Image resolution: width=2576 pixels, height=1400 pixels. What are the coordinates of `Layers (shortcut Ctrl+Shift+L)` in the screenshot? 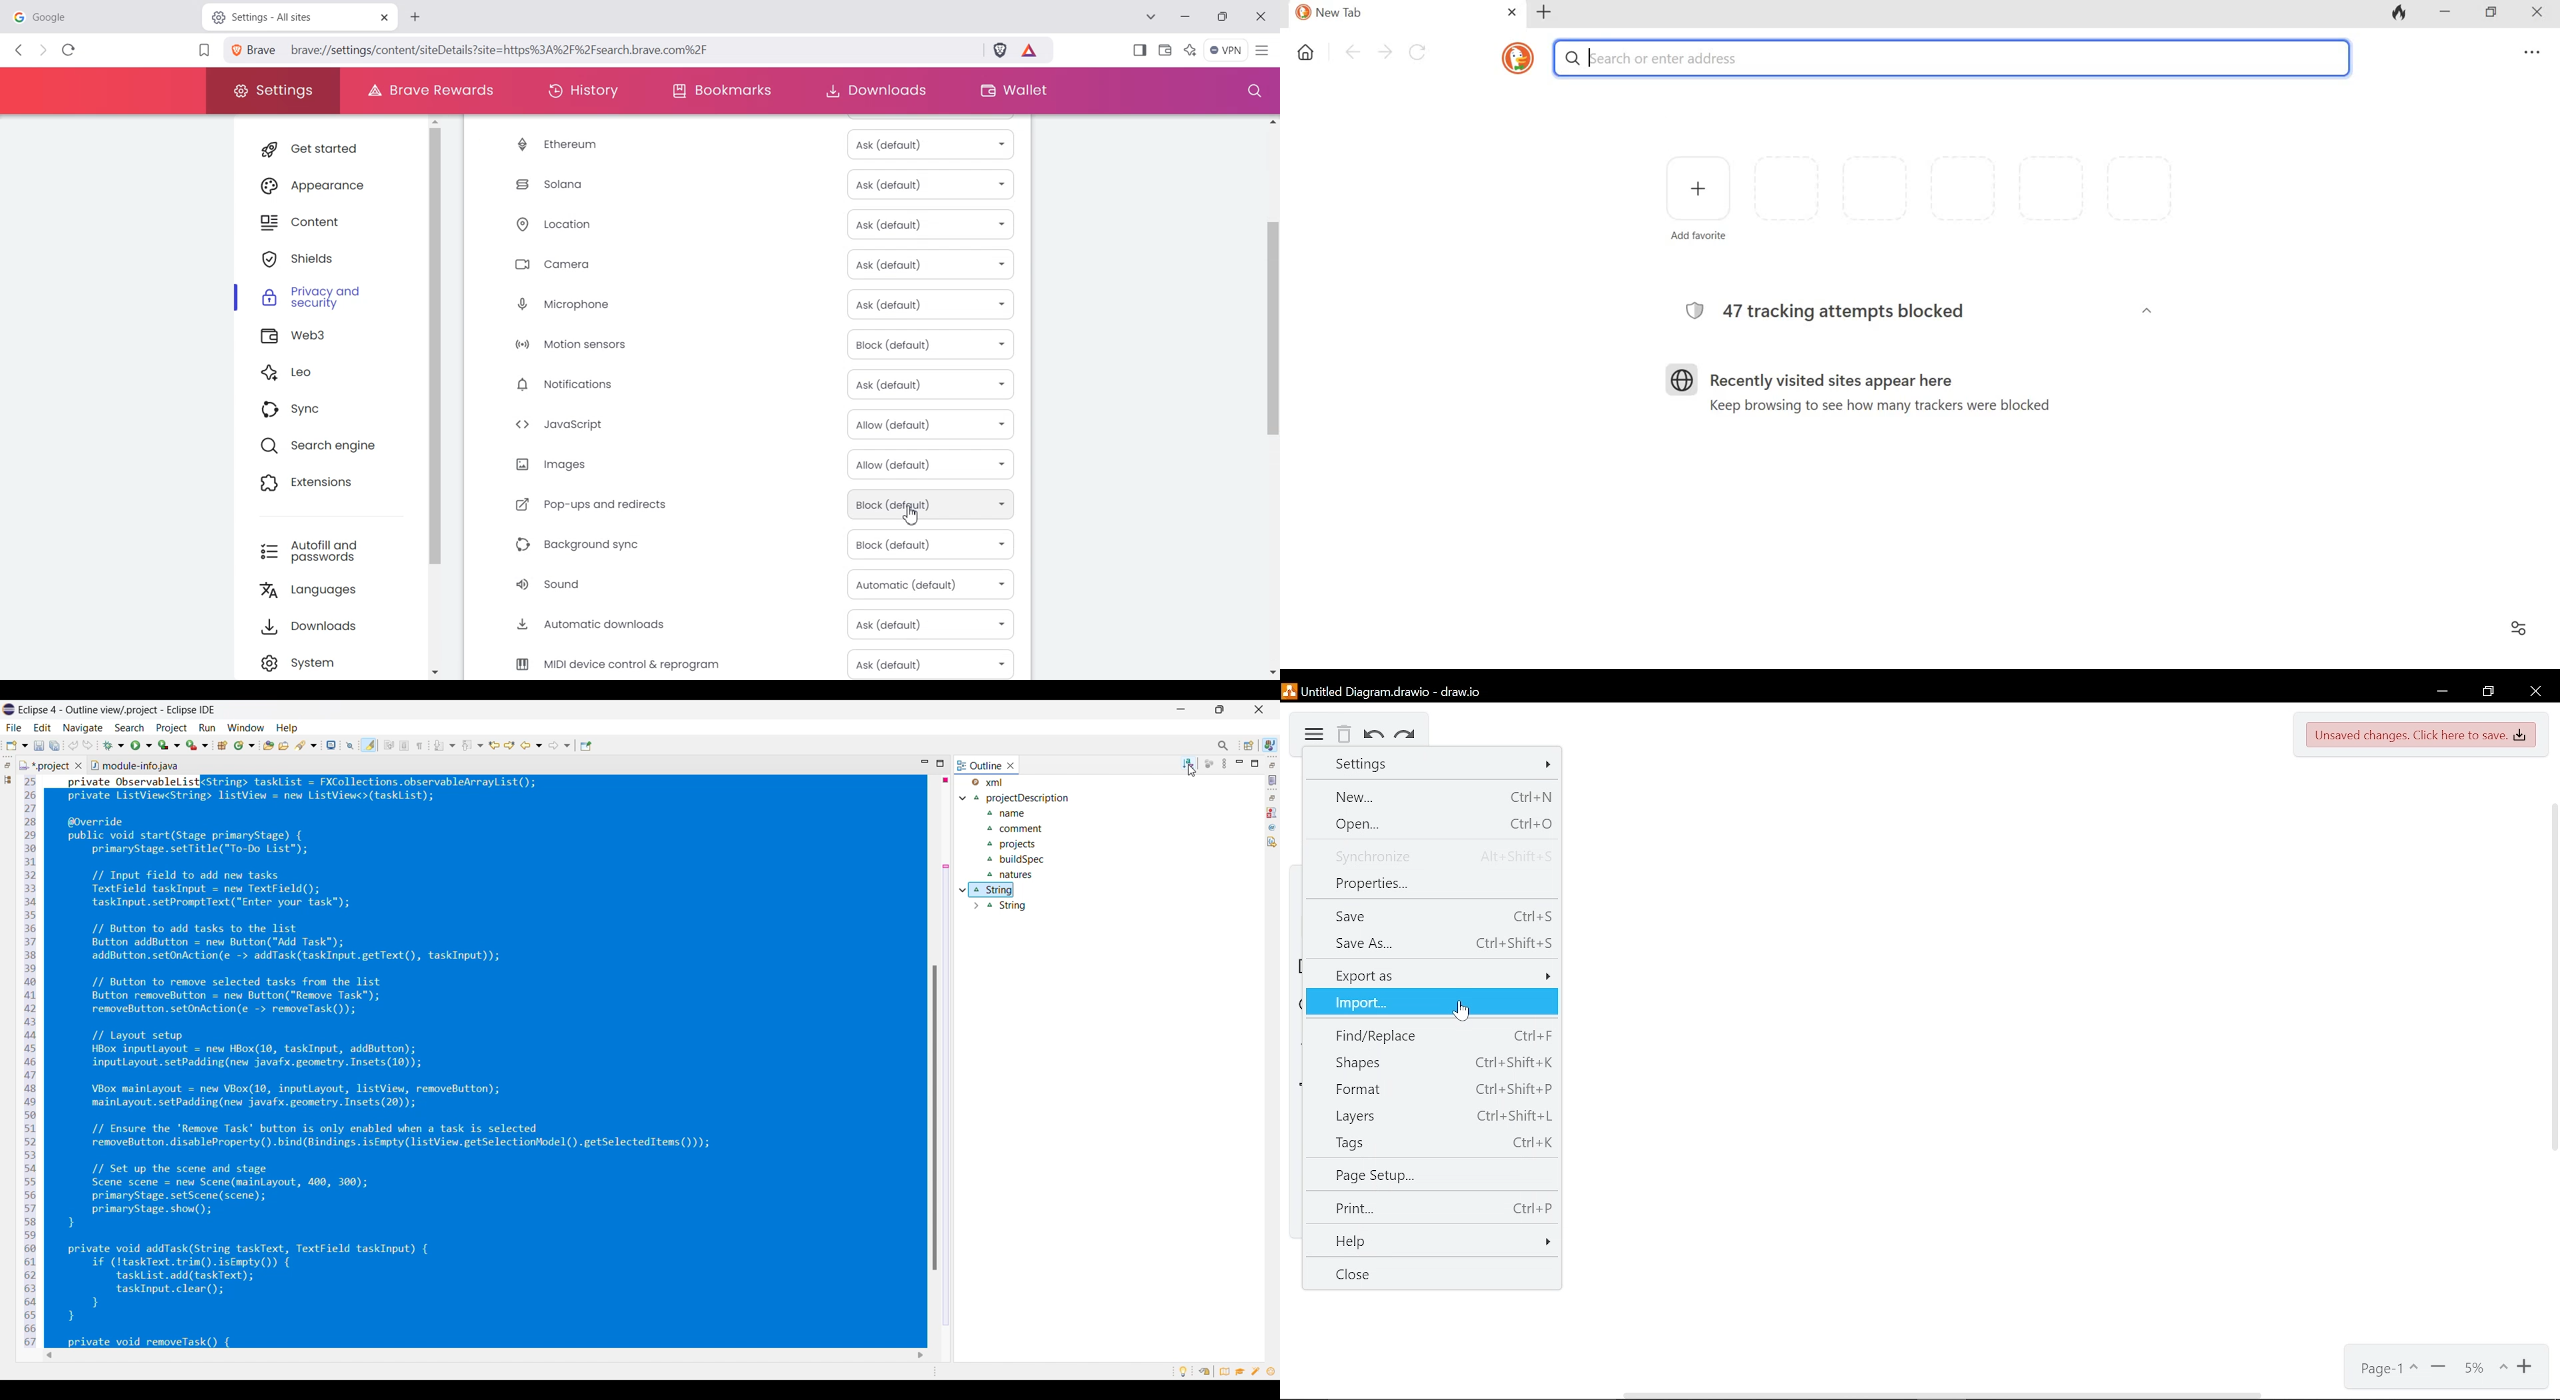 It's located at (1431, 1117).